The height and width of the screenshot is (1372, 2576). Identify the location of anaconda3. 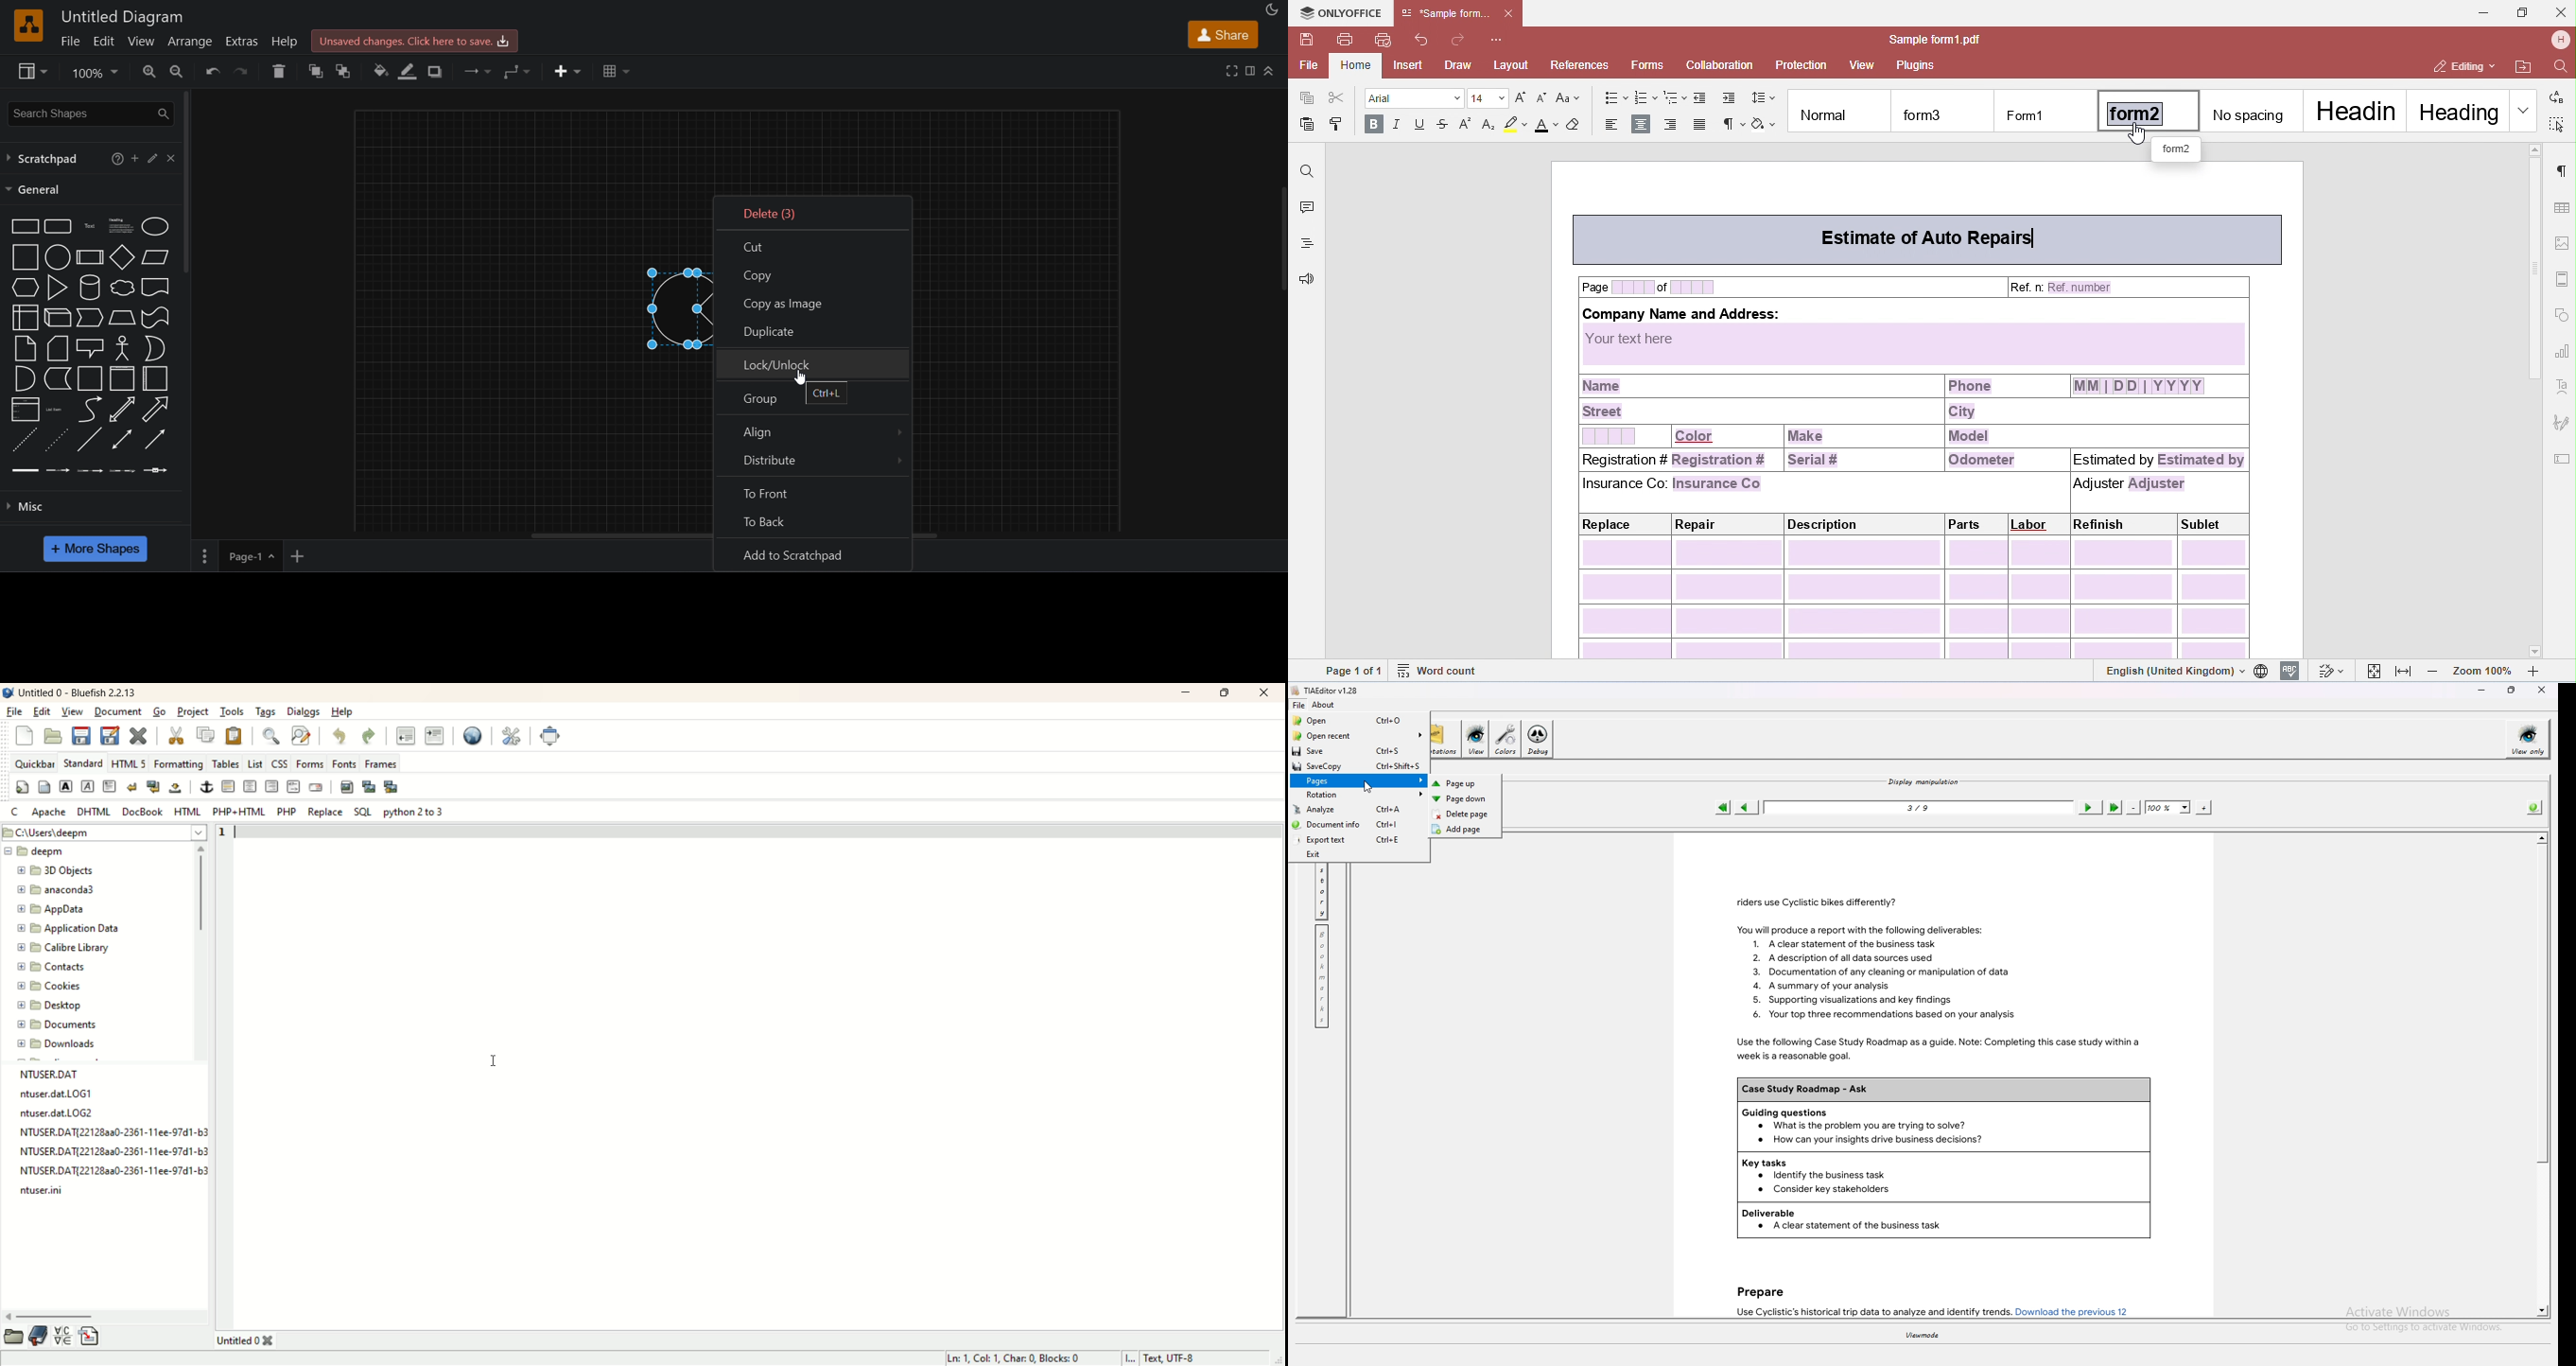
(56, 890).